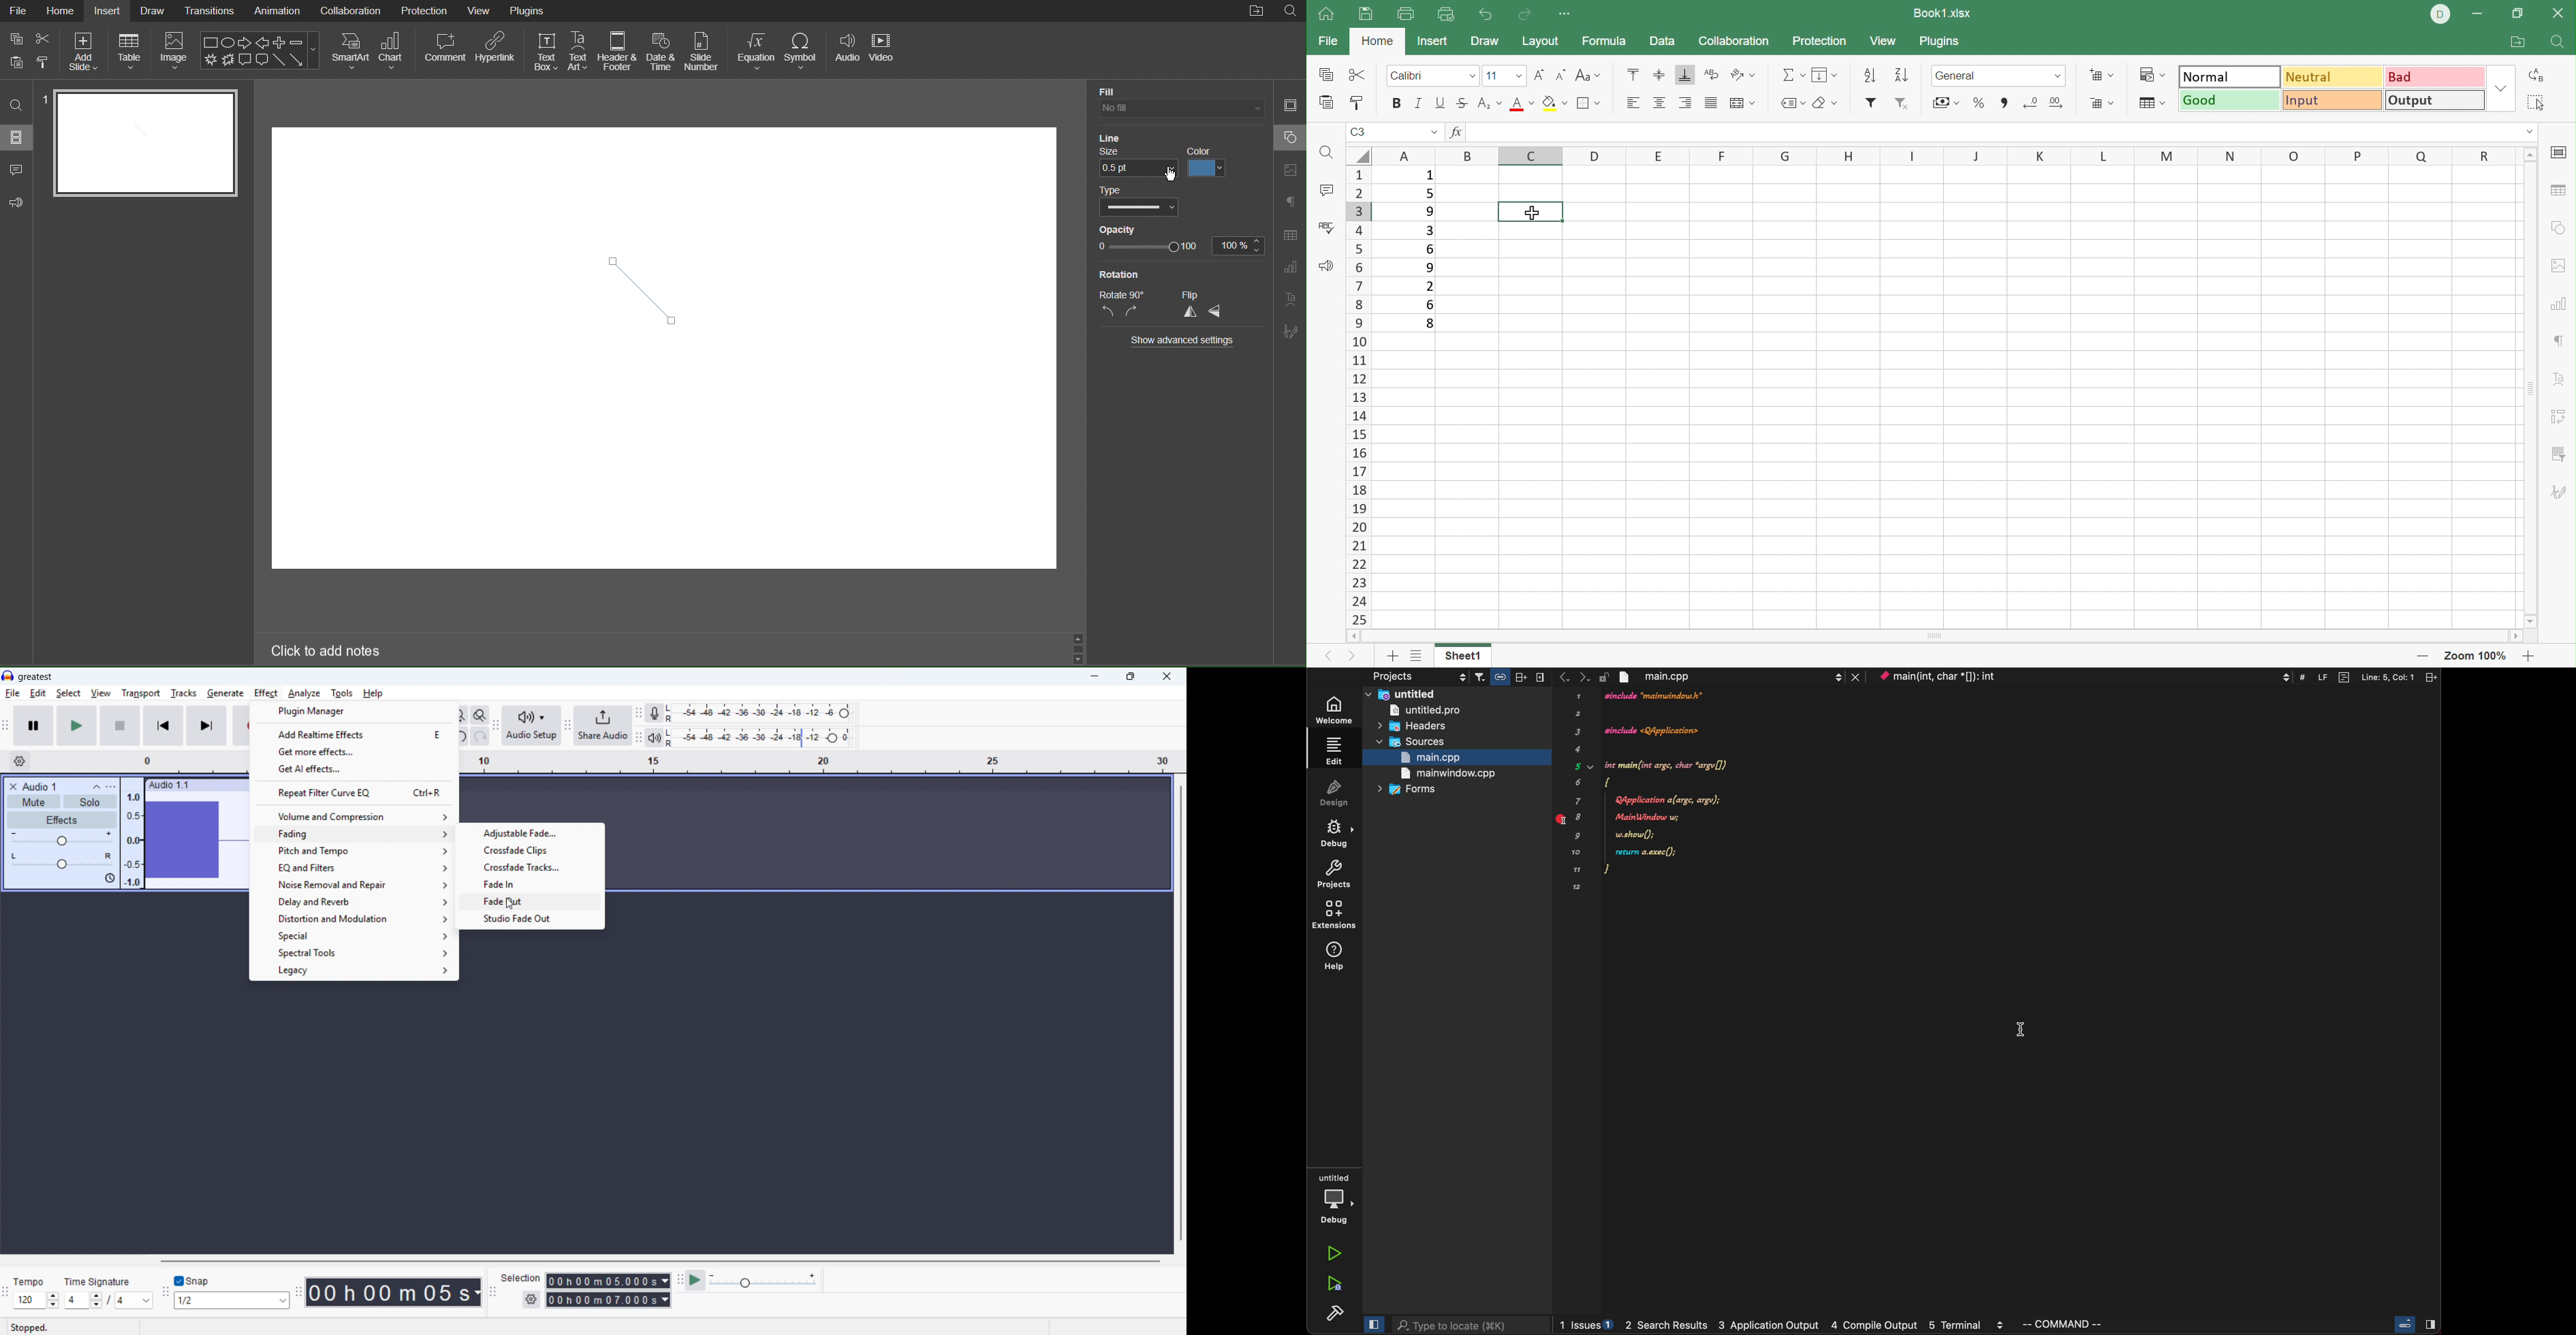  What do you see at coordinates (1336, 833) in the screenshot?
I see `debug` at bounding box center [1336, 833].